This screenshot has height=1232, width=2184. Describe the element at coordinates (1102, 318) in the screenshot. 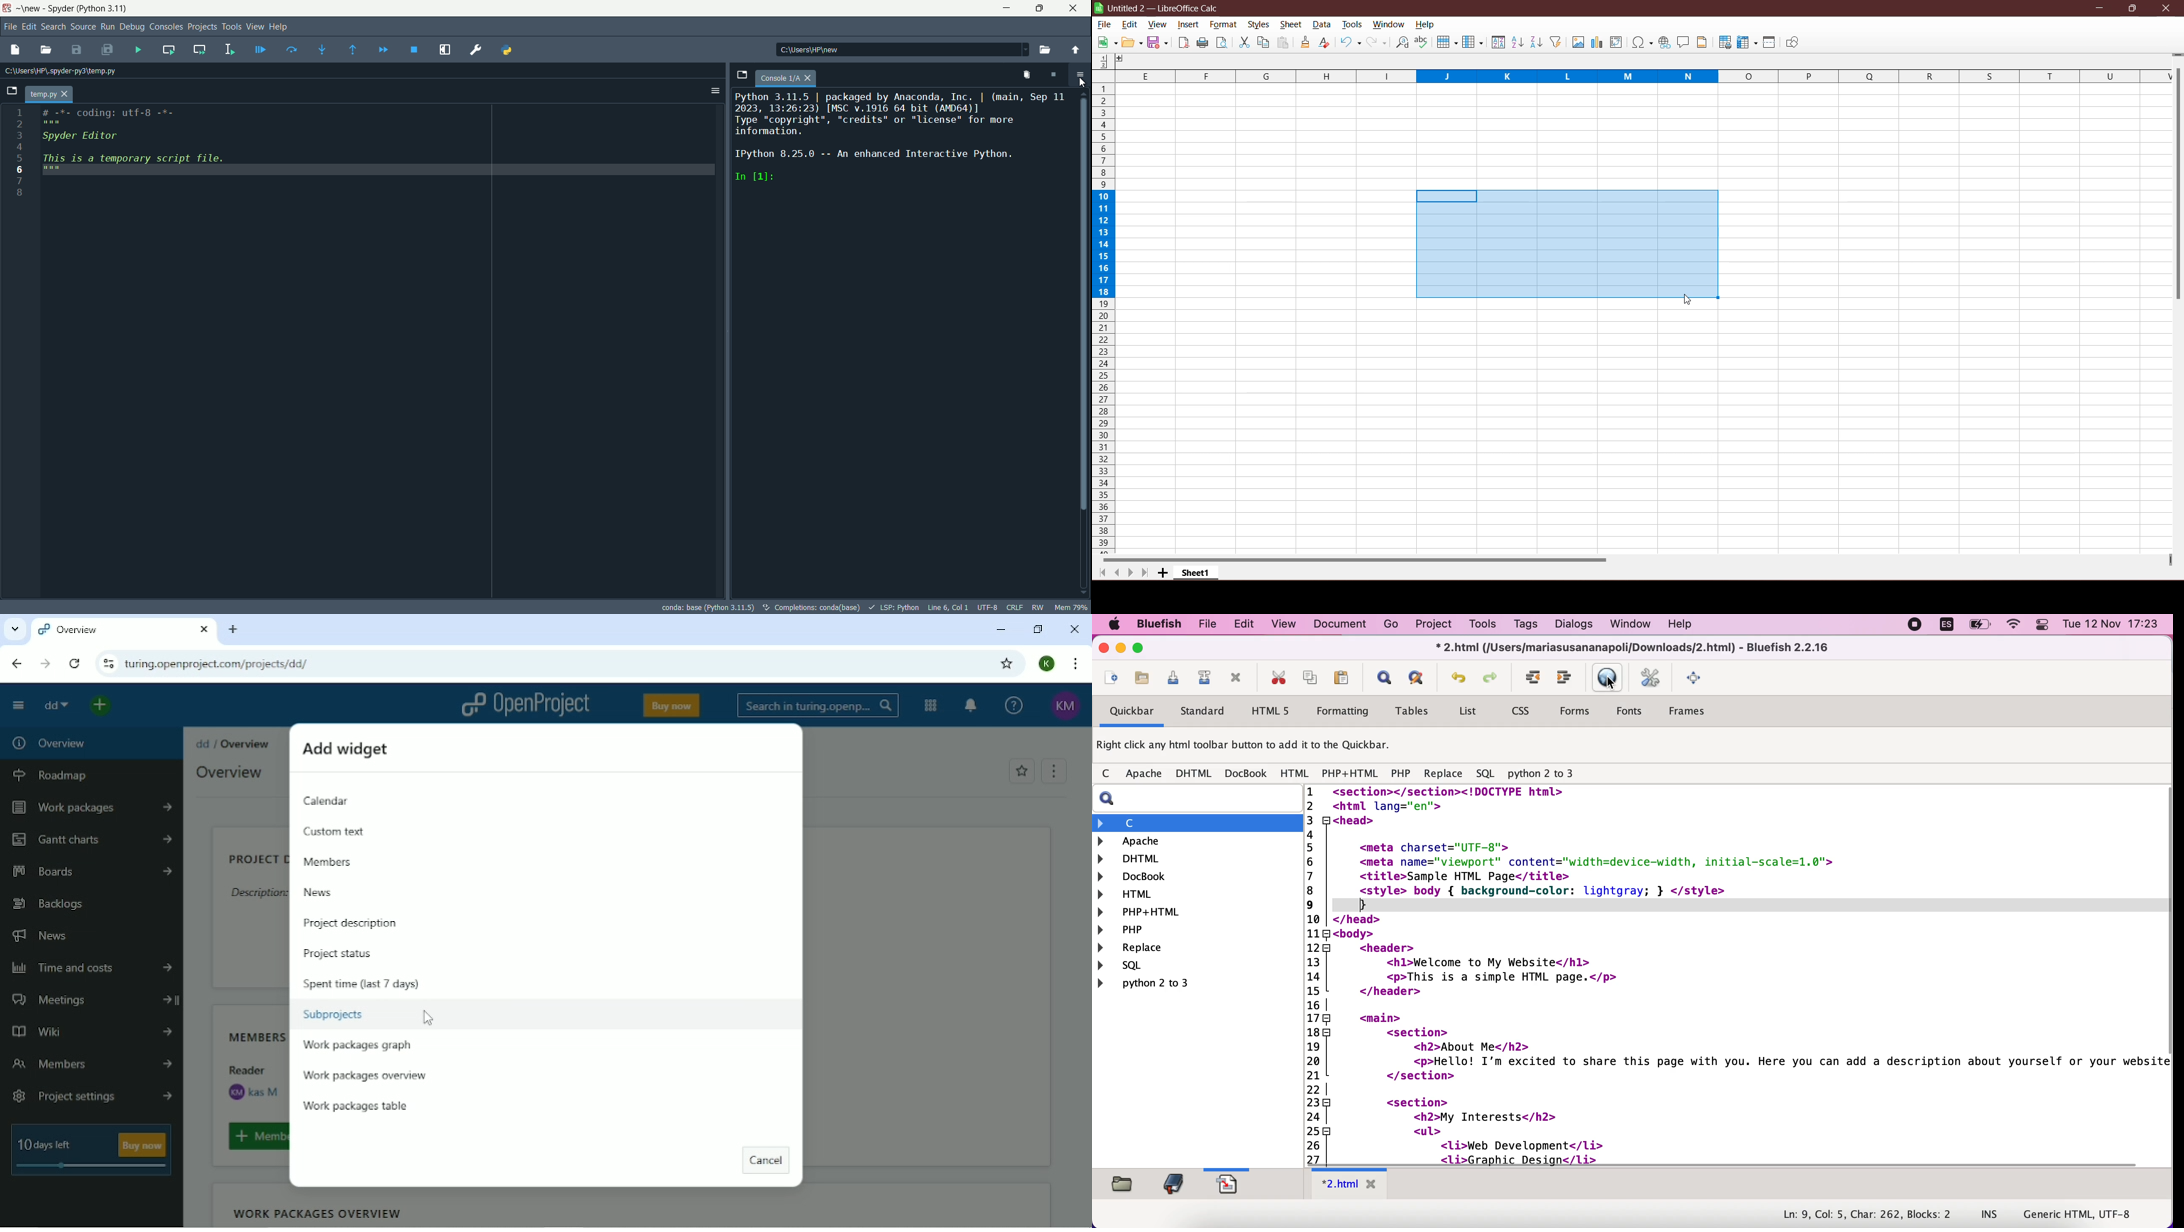

I see `Rows` at that location.